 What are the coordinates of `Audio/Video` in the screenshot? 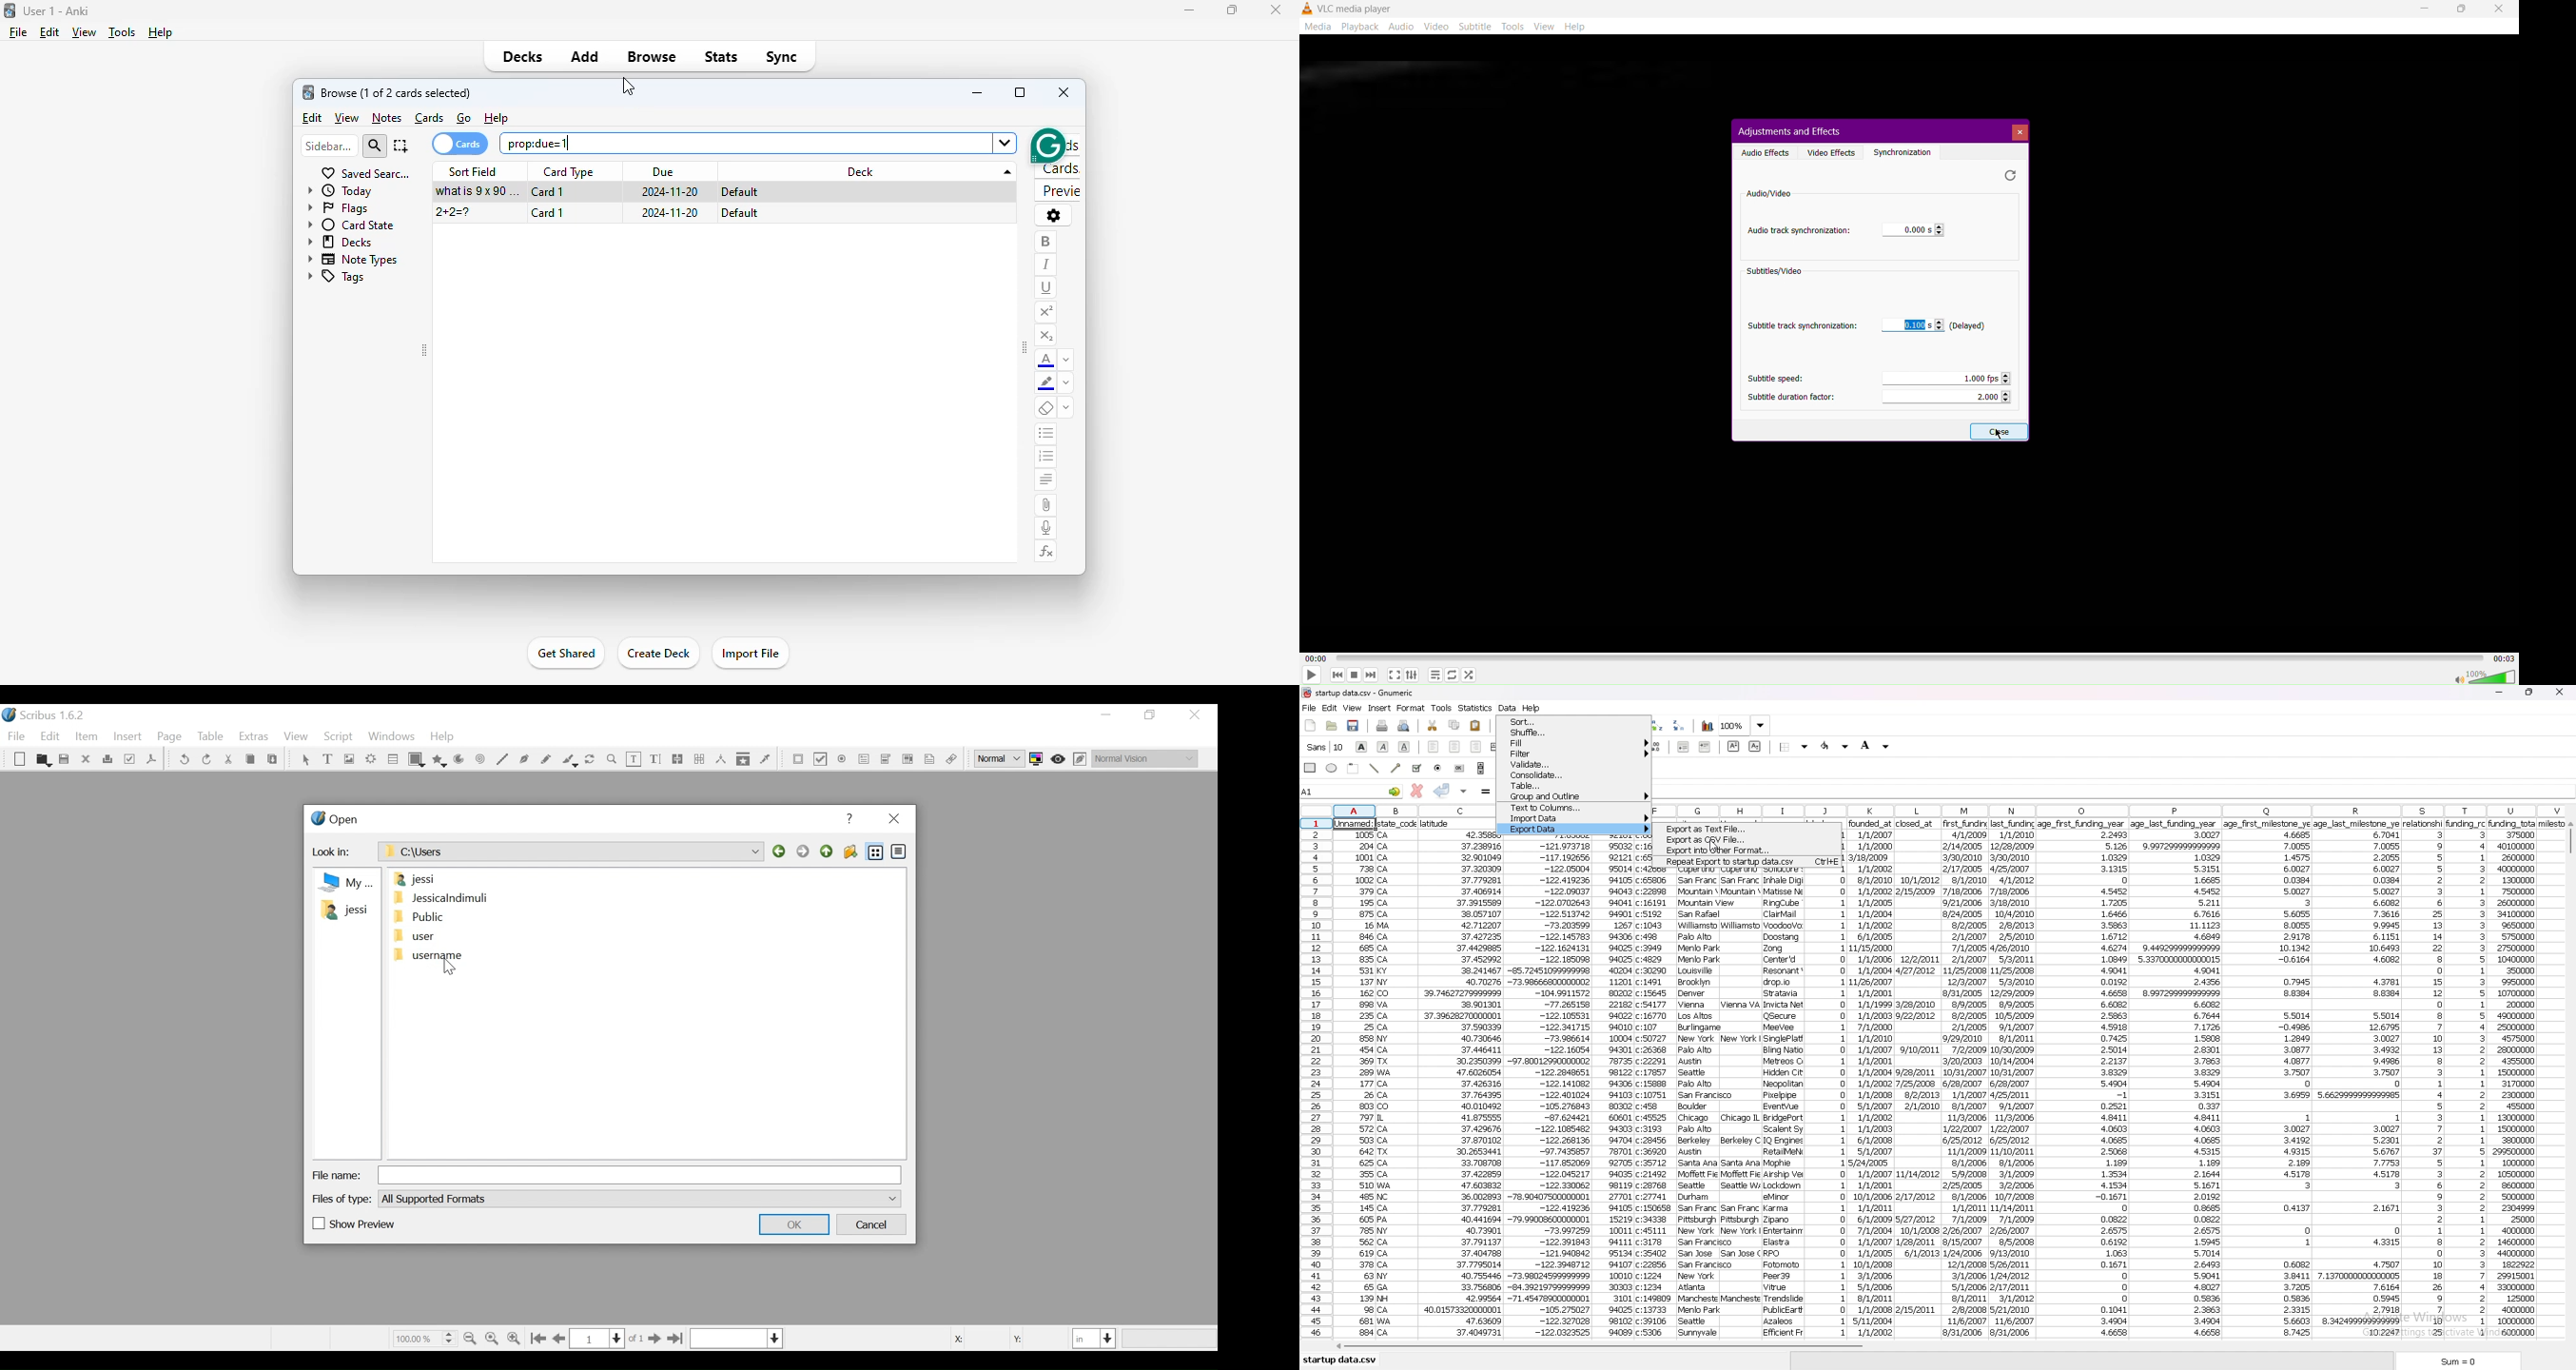 It's located at (1768, 193).